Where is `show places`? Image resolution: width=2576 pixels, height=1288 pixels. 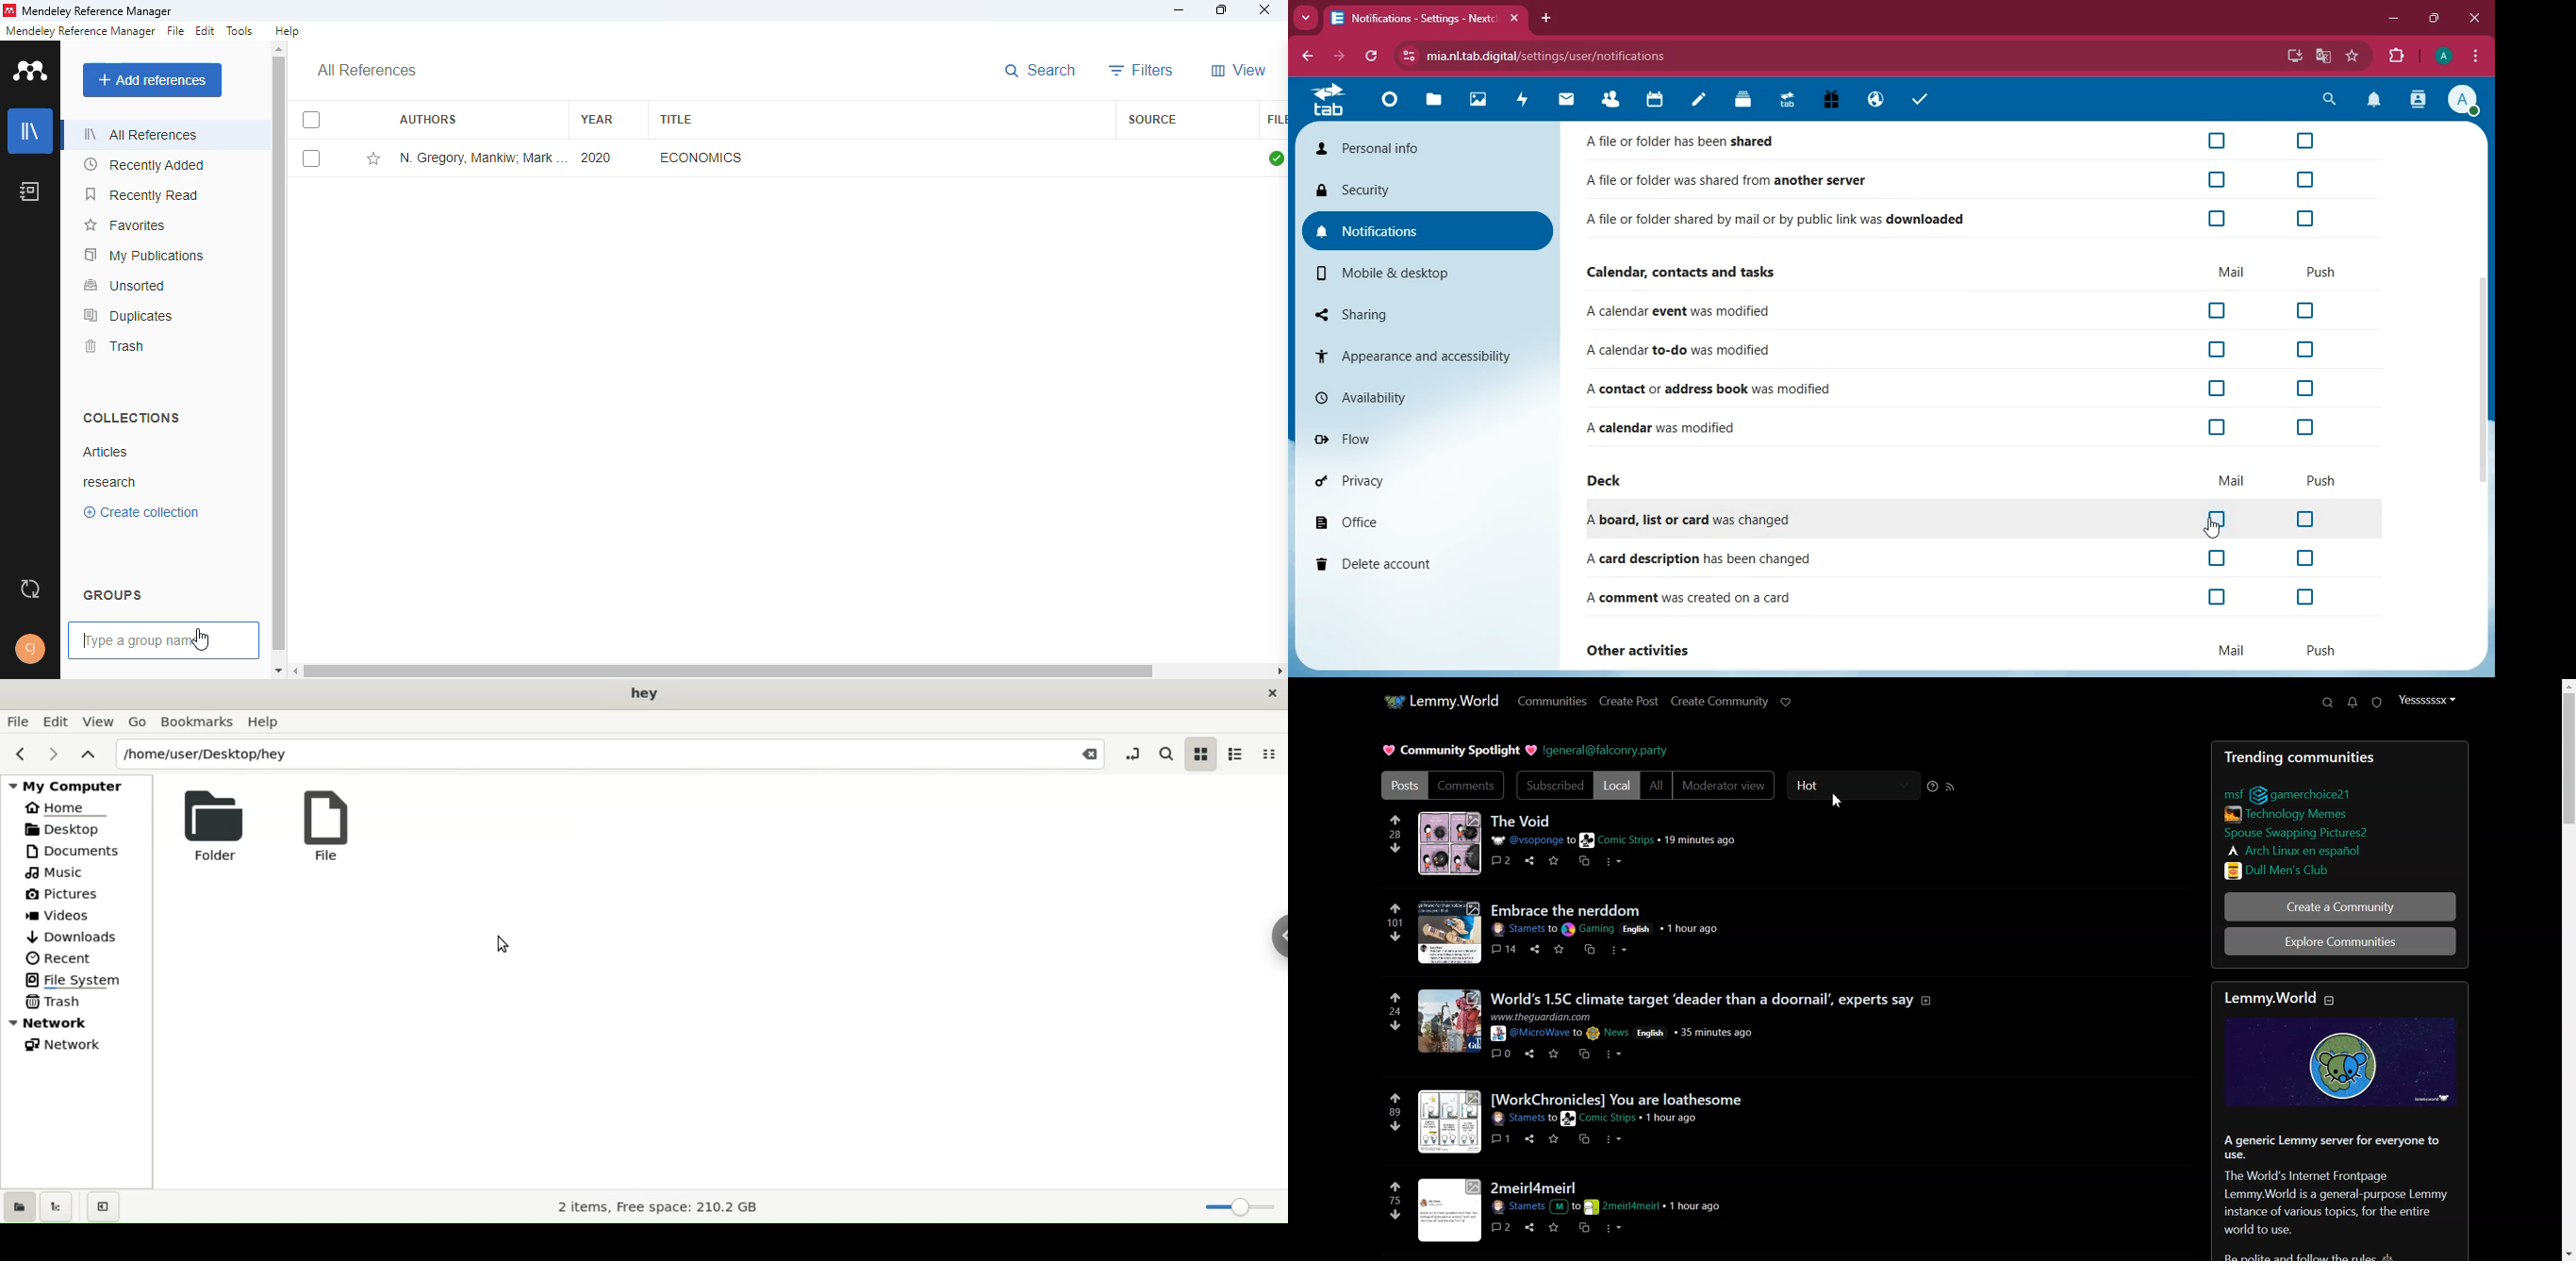 show places is located at coordinates (20, 1209).